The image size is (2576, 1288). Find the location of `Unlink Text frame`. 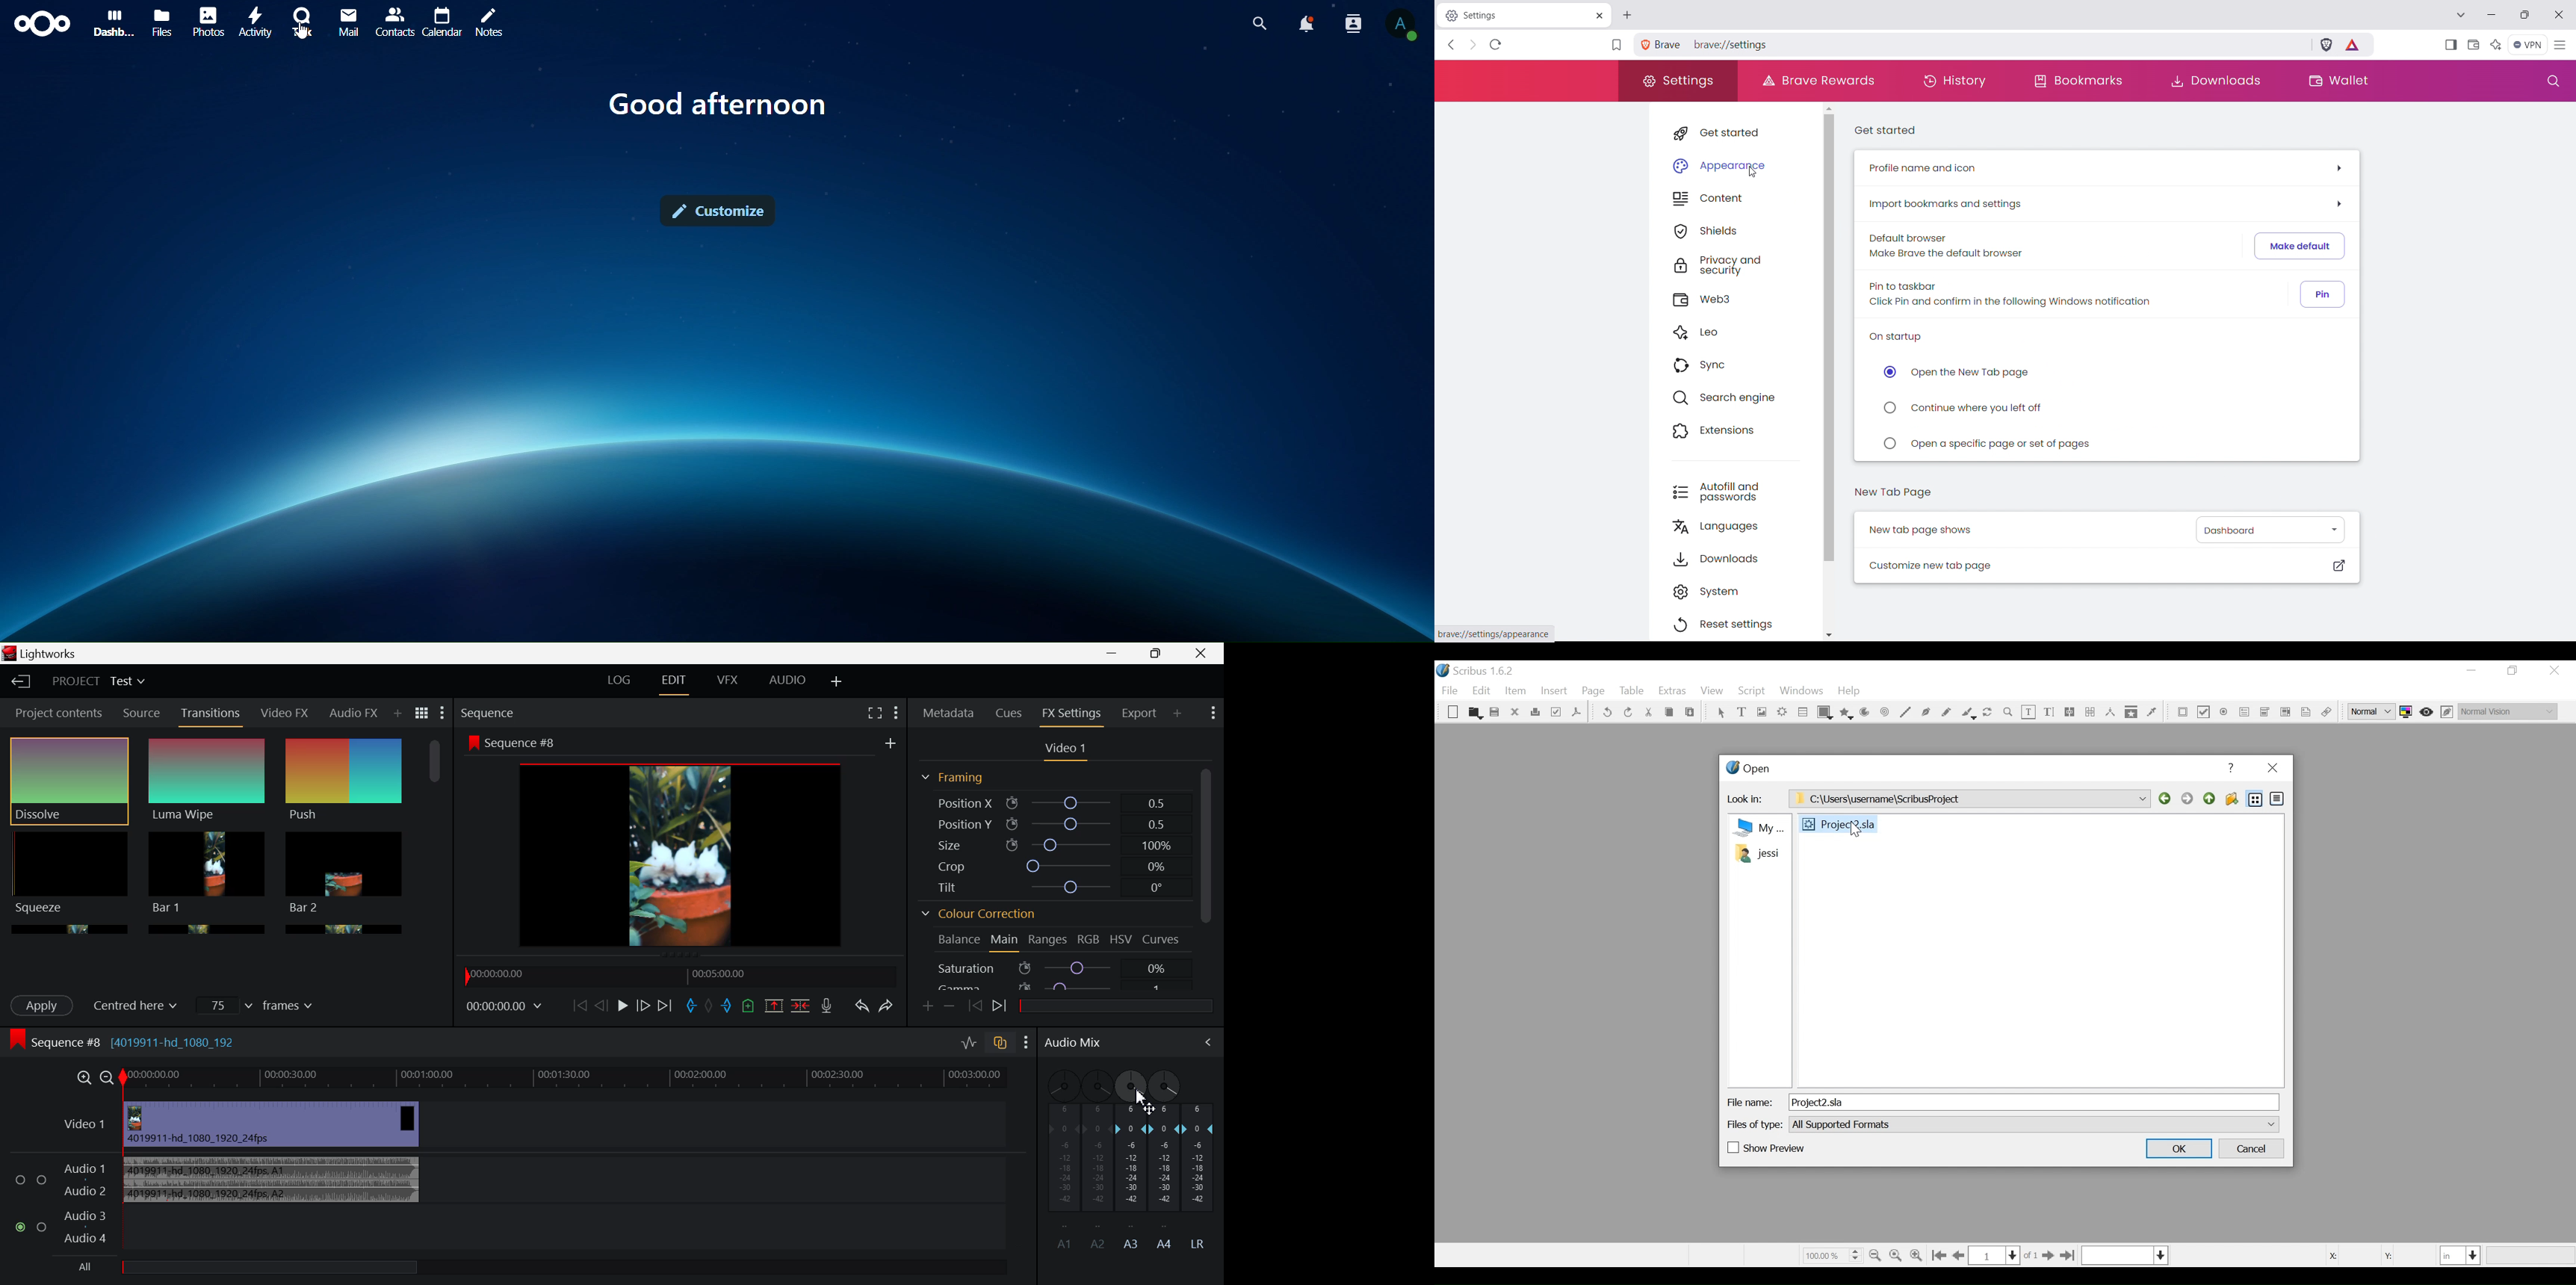

Unlink Text frame is located at coordinates (2090, 712).